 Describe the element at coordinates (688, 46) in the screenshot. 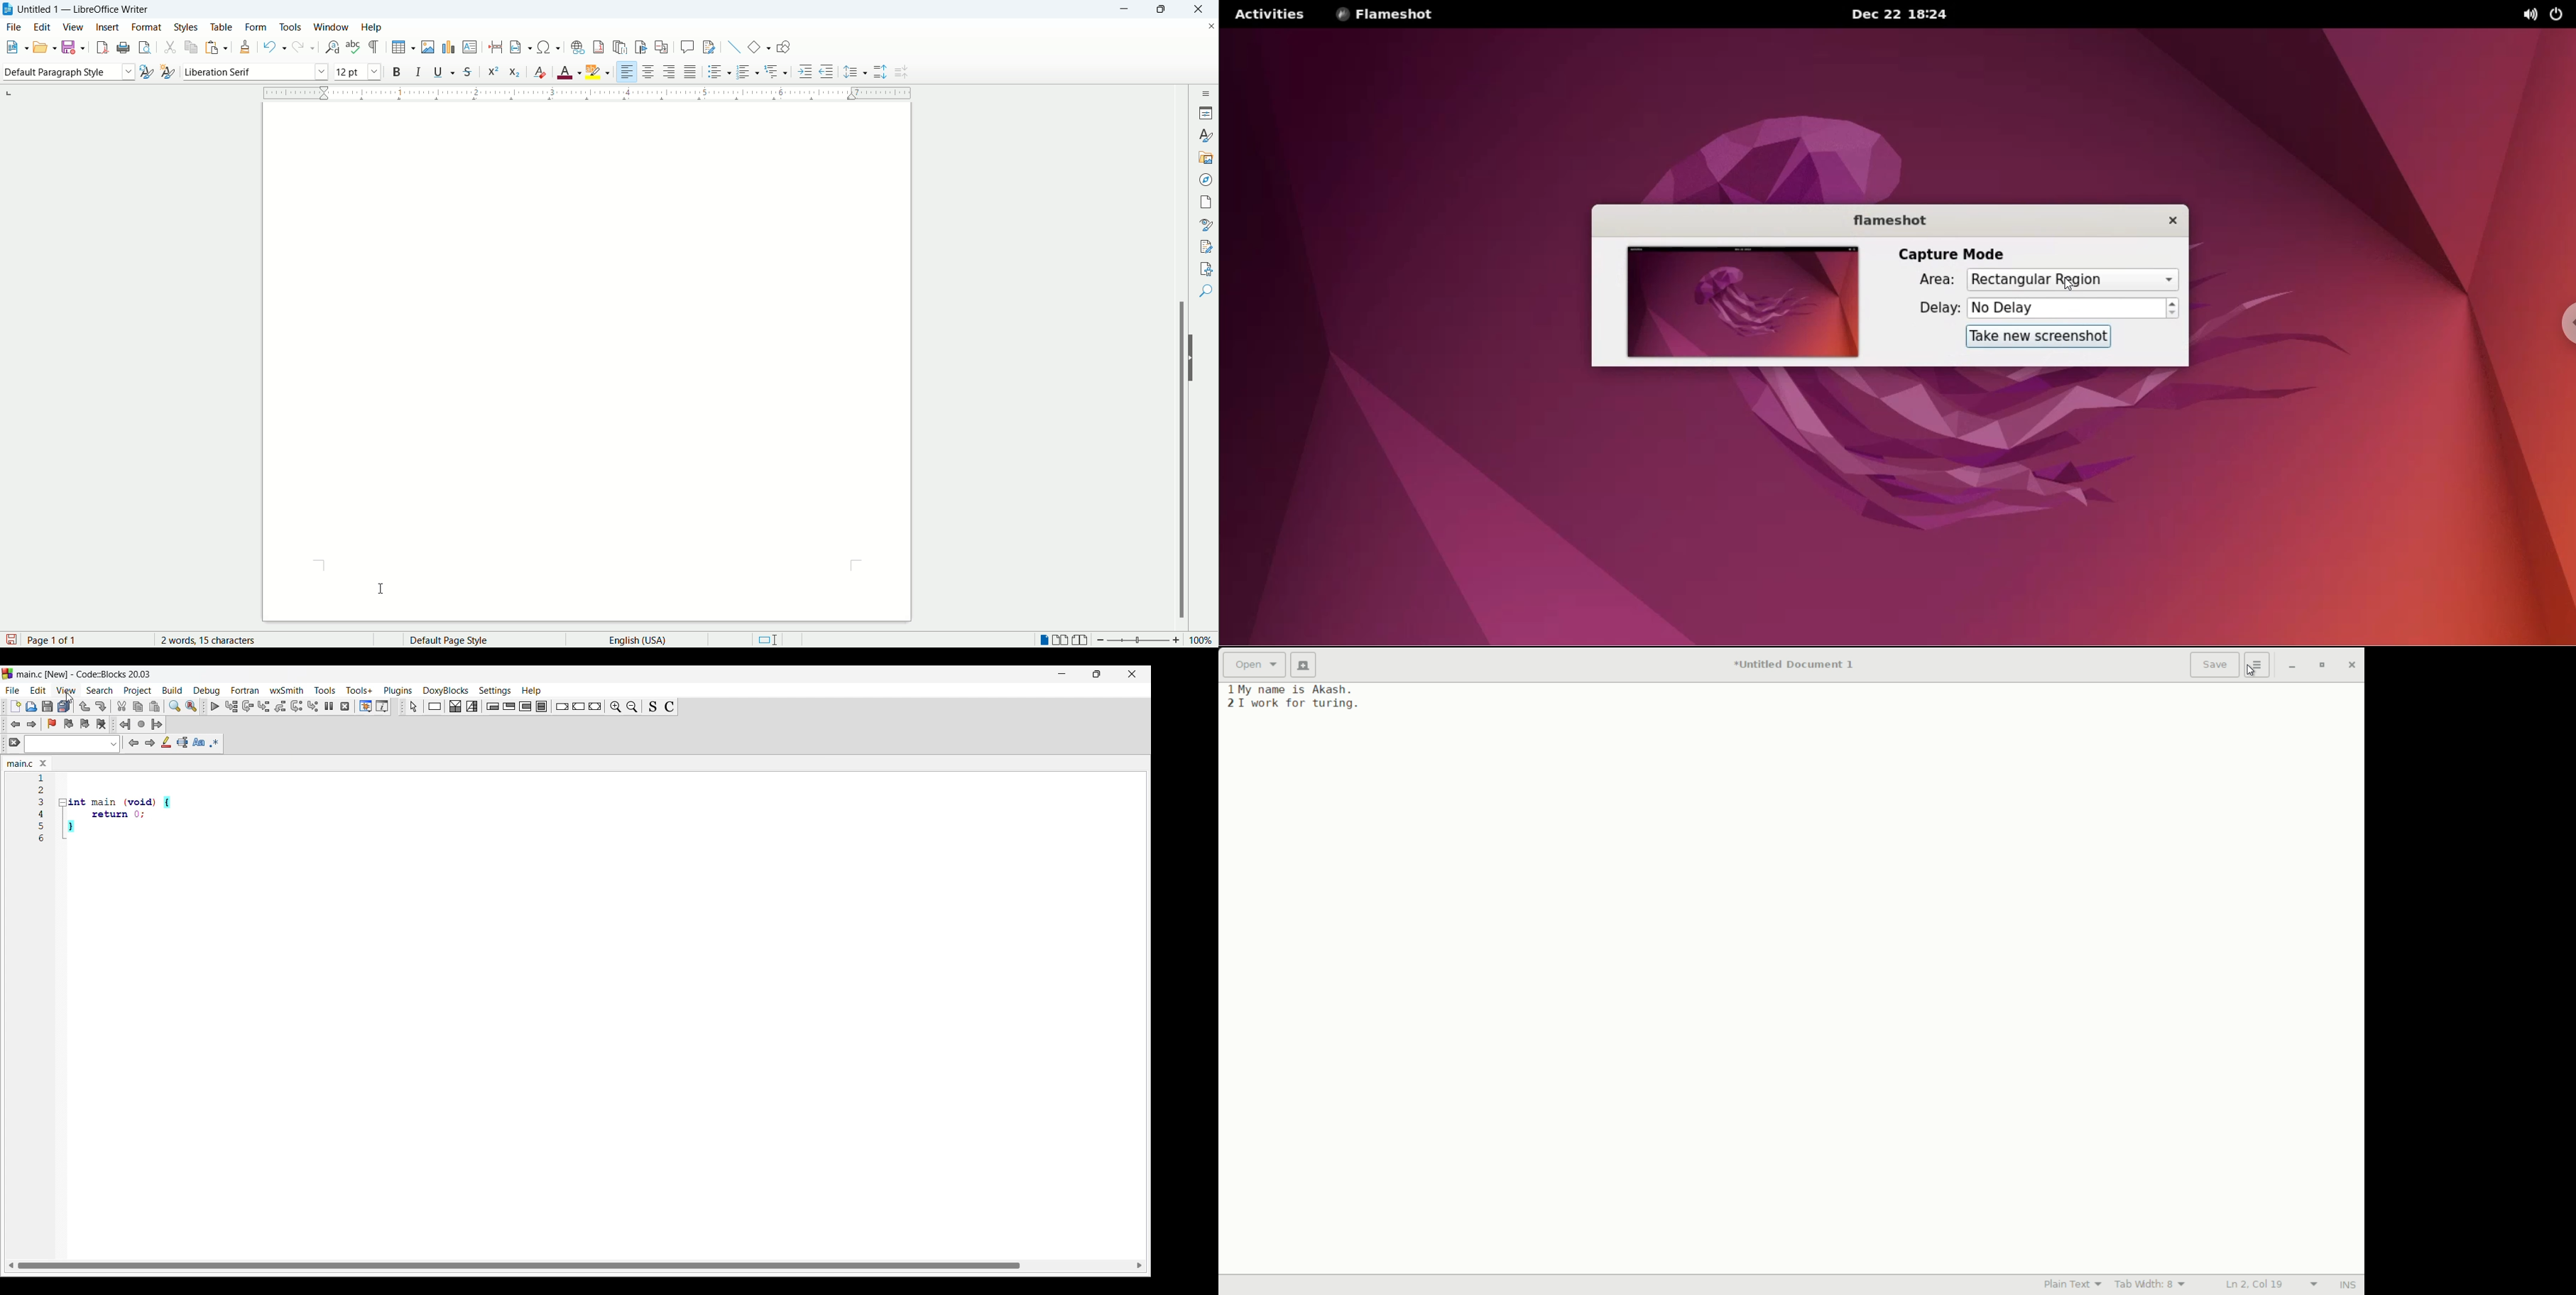

I see `insert comment` at that location.